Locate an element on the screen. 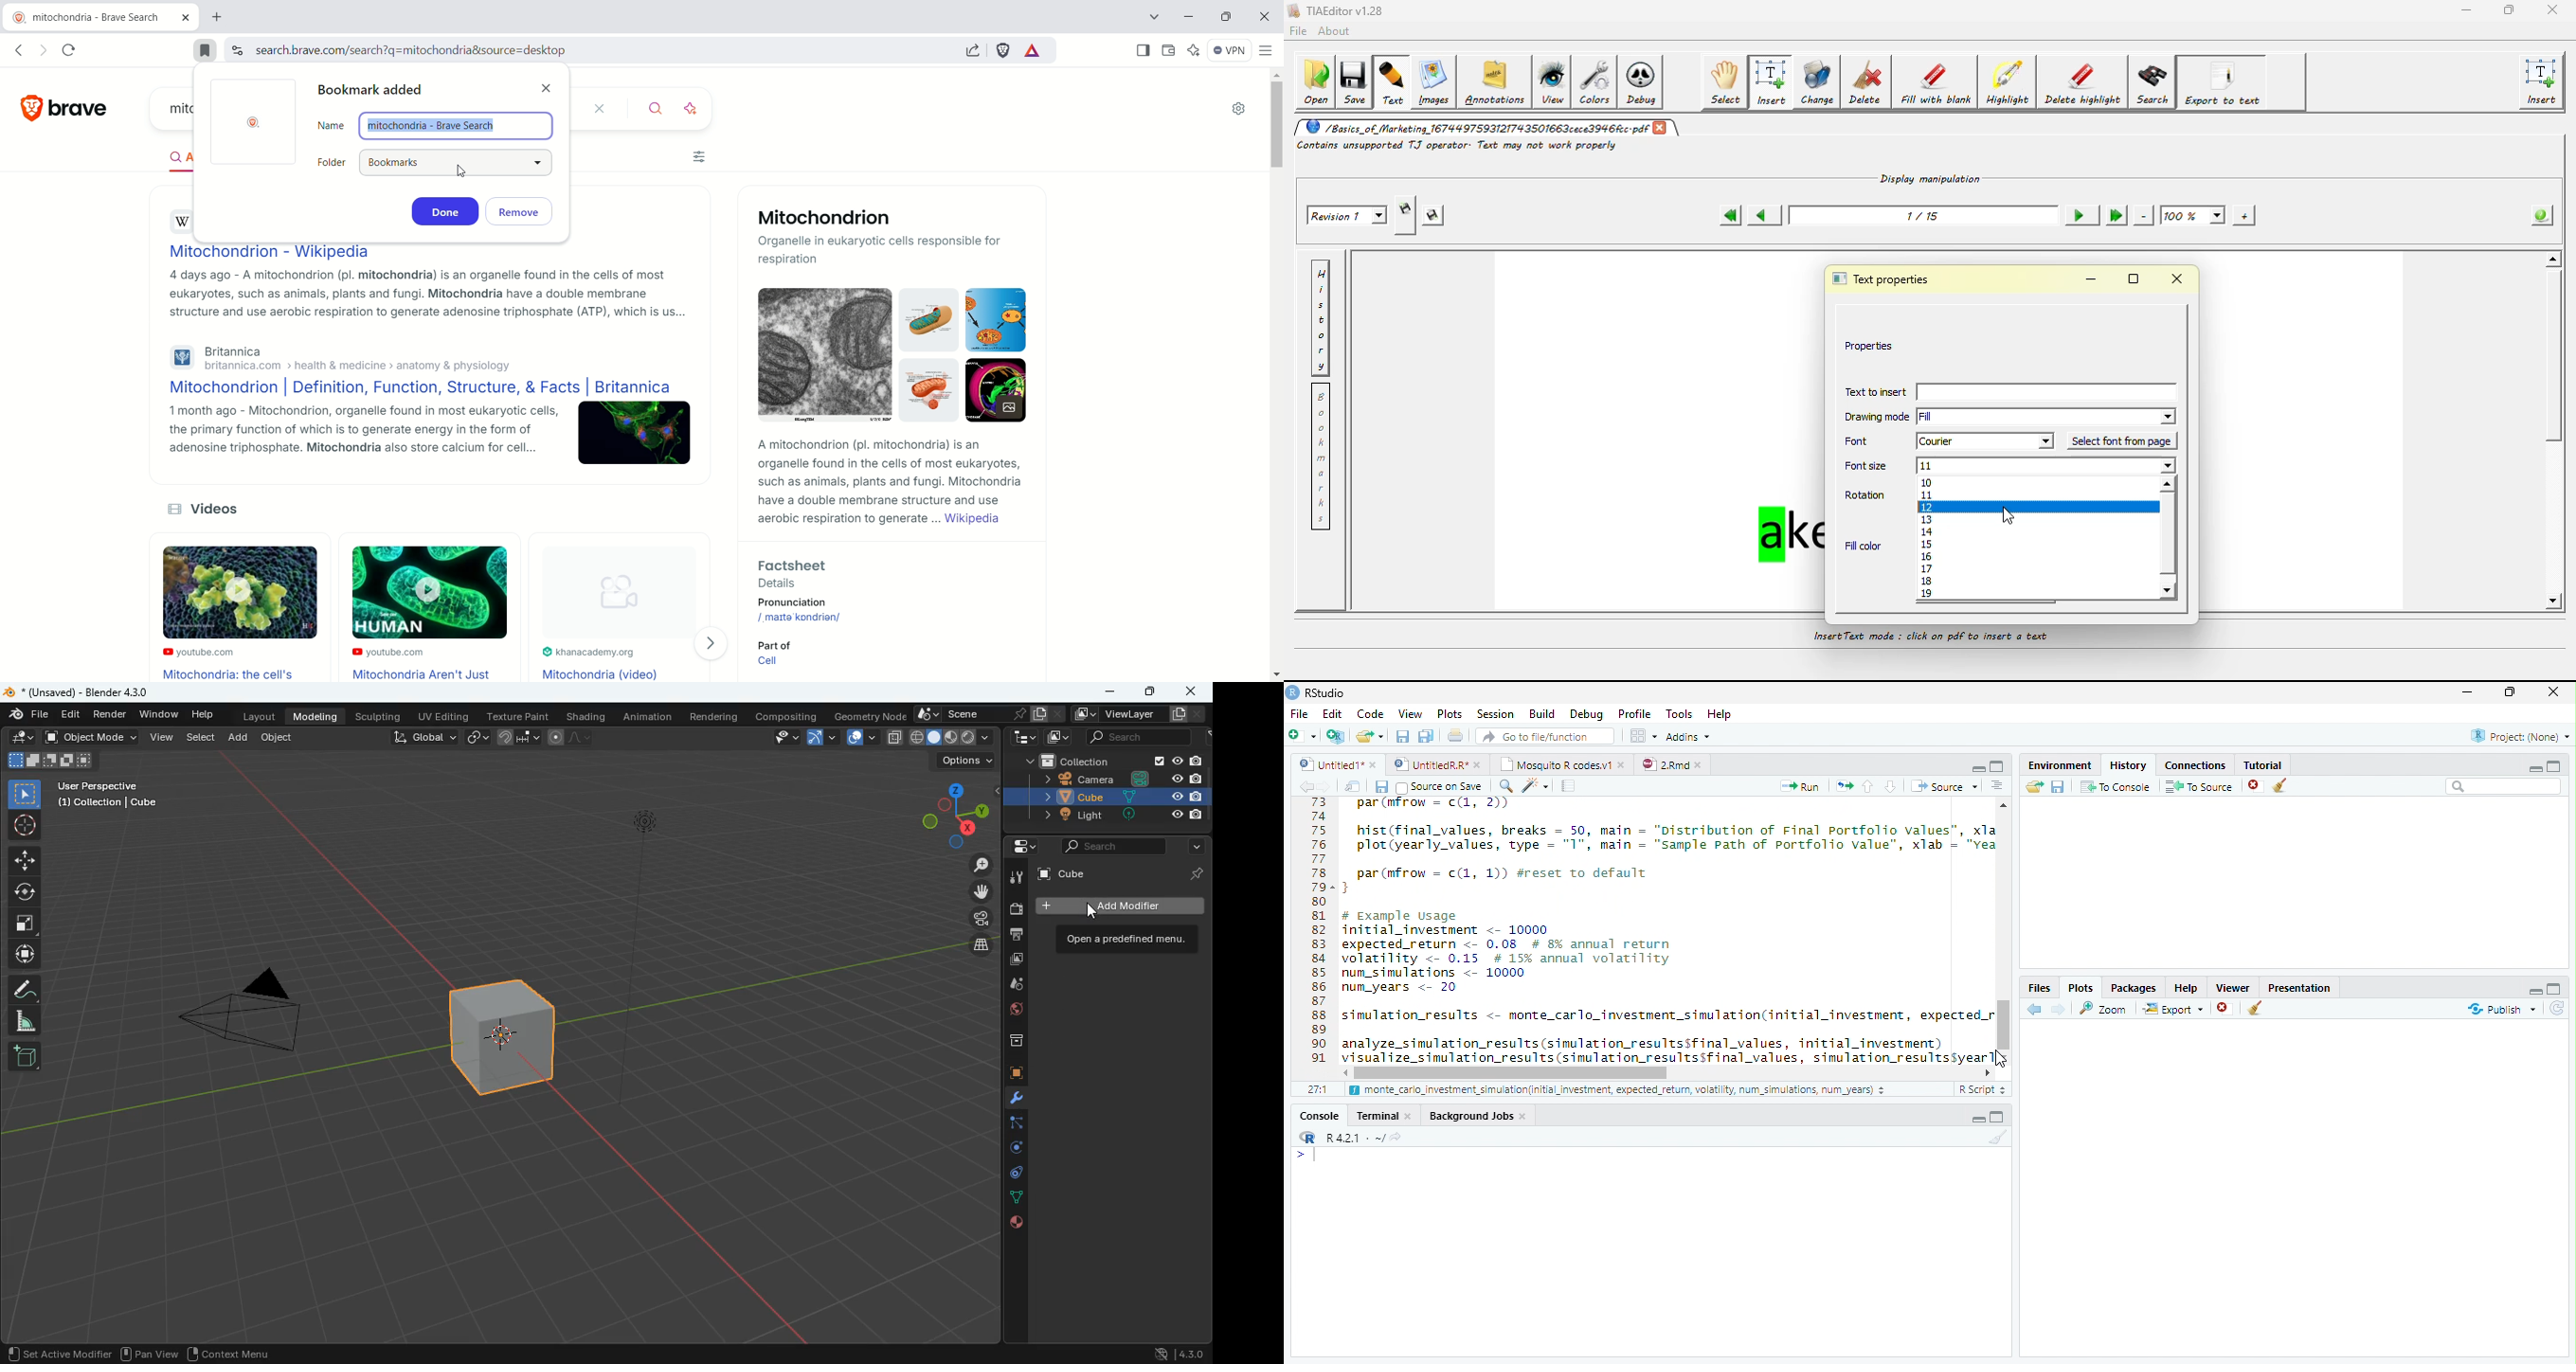 The width and height of the screenshot is (2576, 1372). Scroll Left is located at coordinates (1344, 1072).